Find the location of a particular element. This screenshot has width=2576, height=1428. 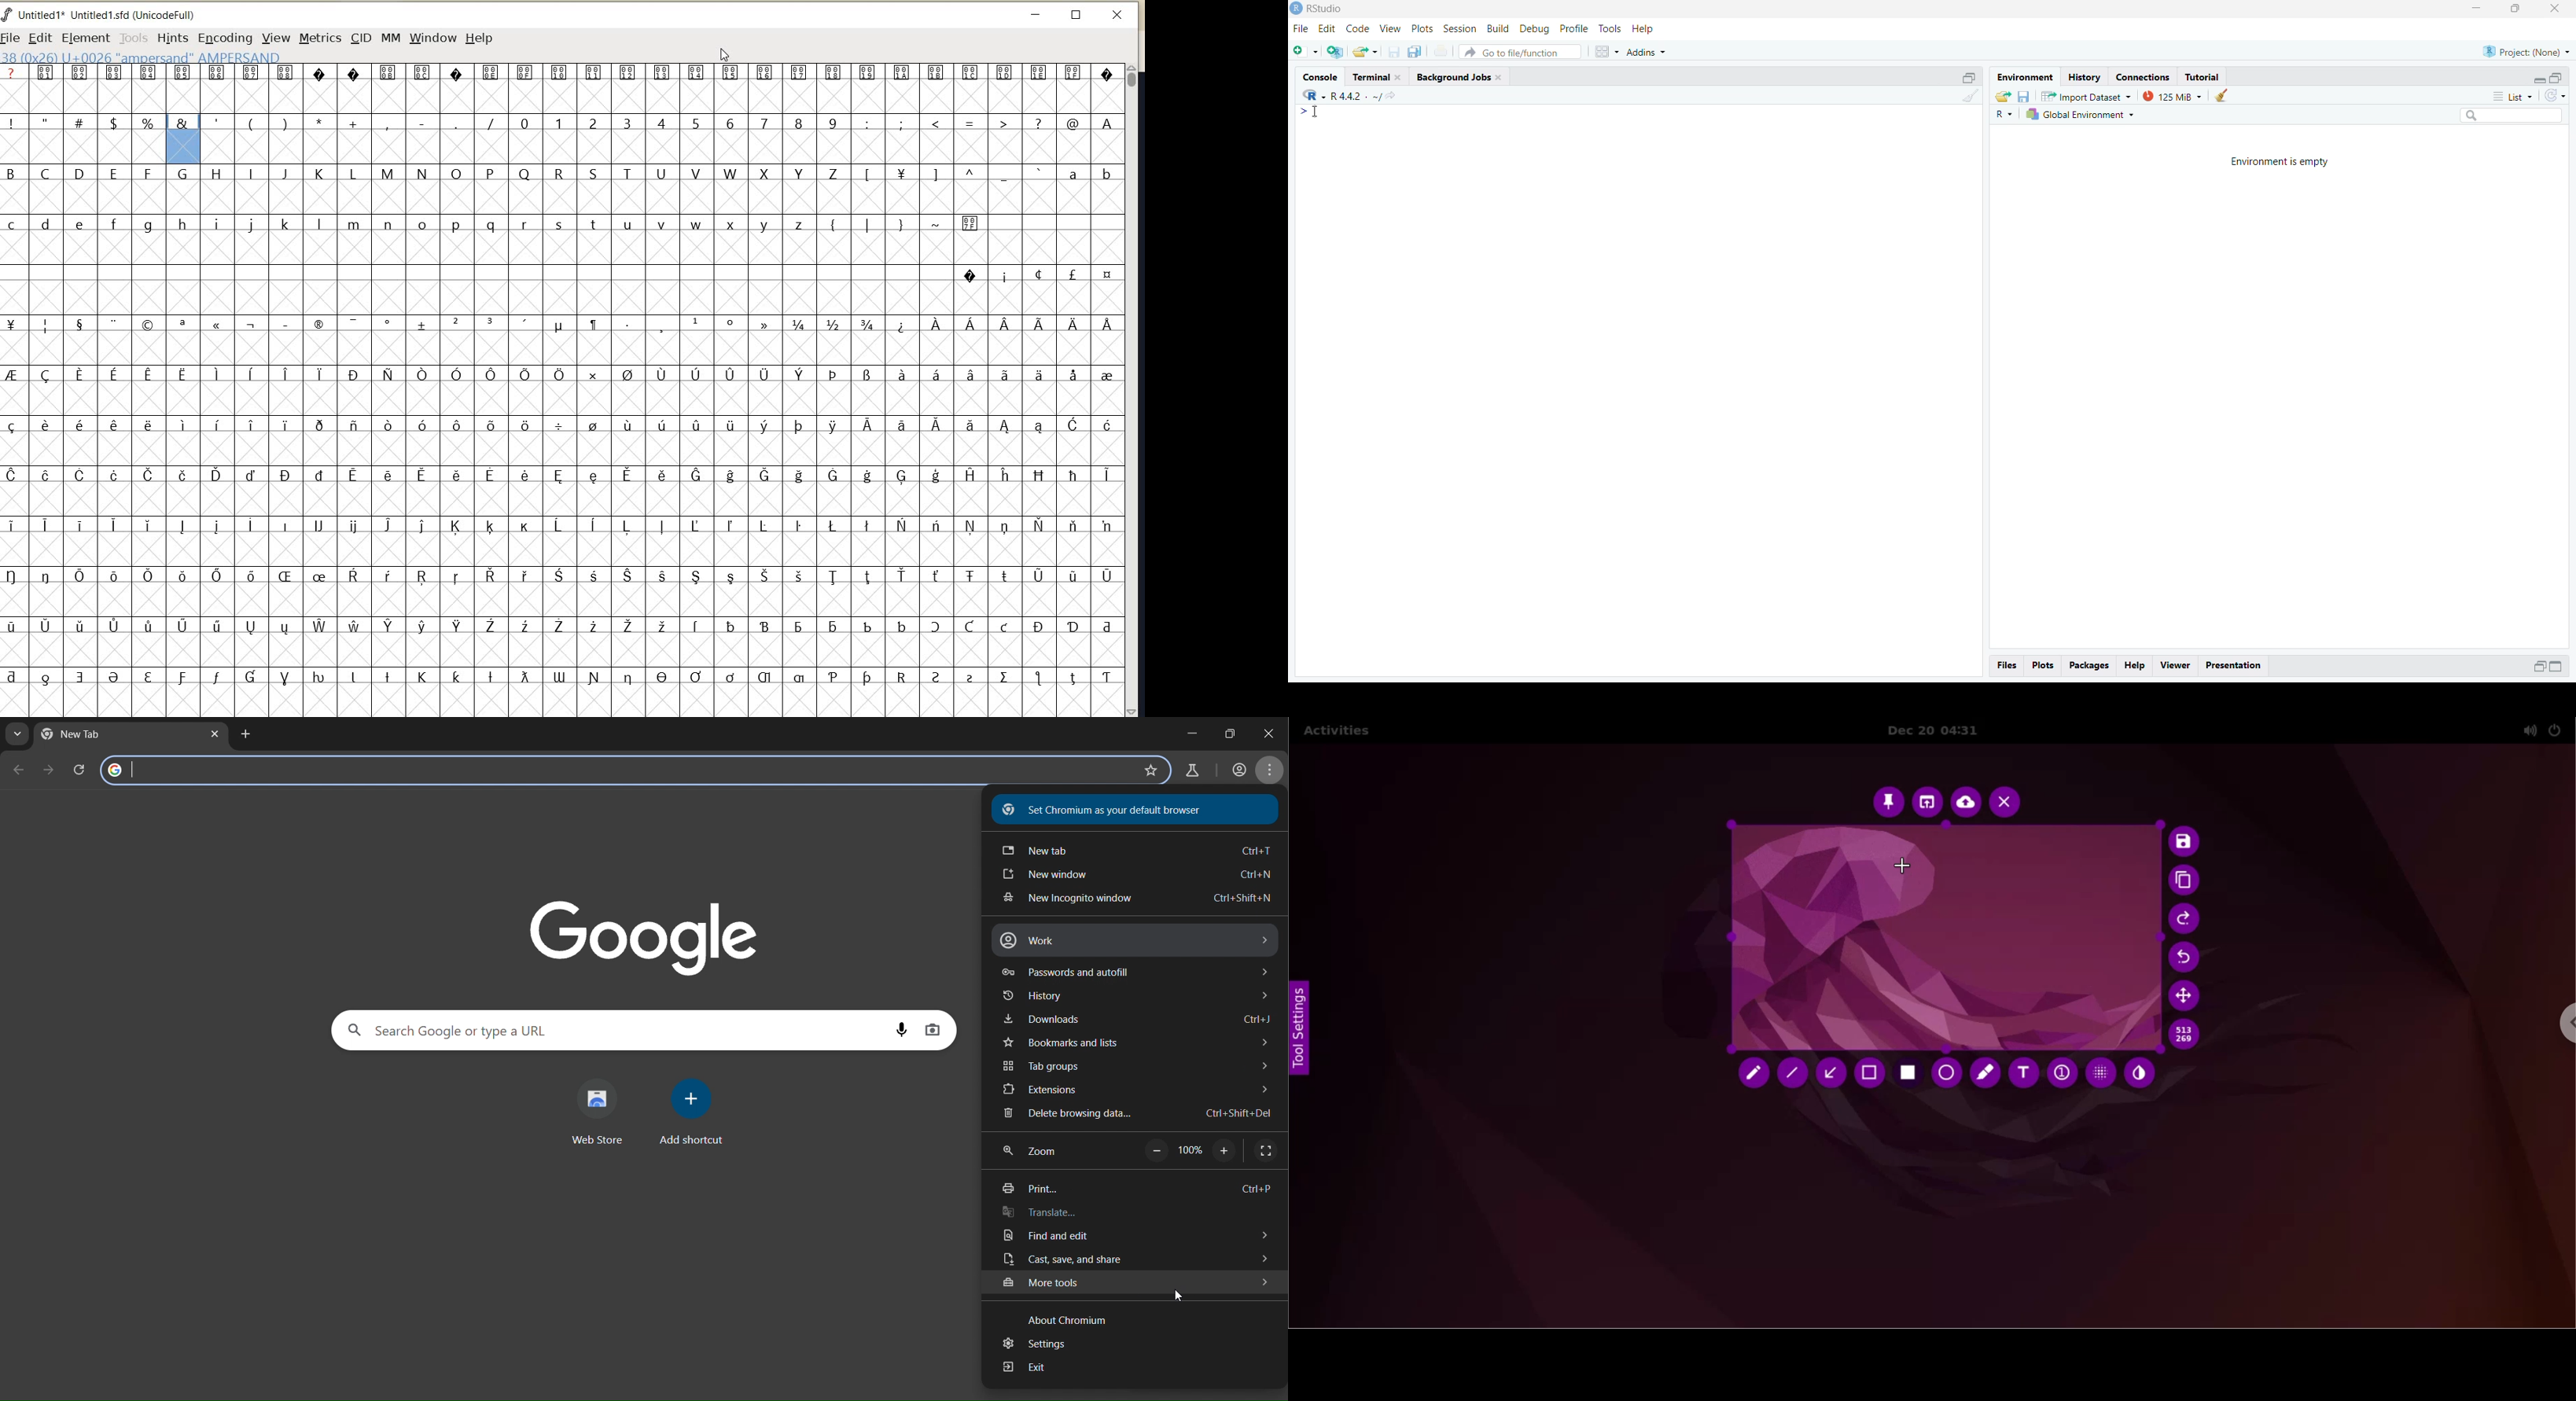

Console is located at coordinates (1320, 76).